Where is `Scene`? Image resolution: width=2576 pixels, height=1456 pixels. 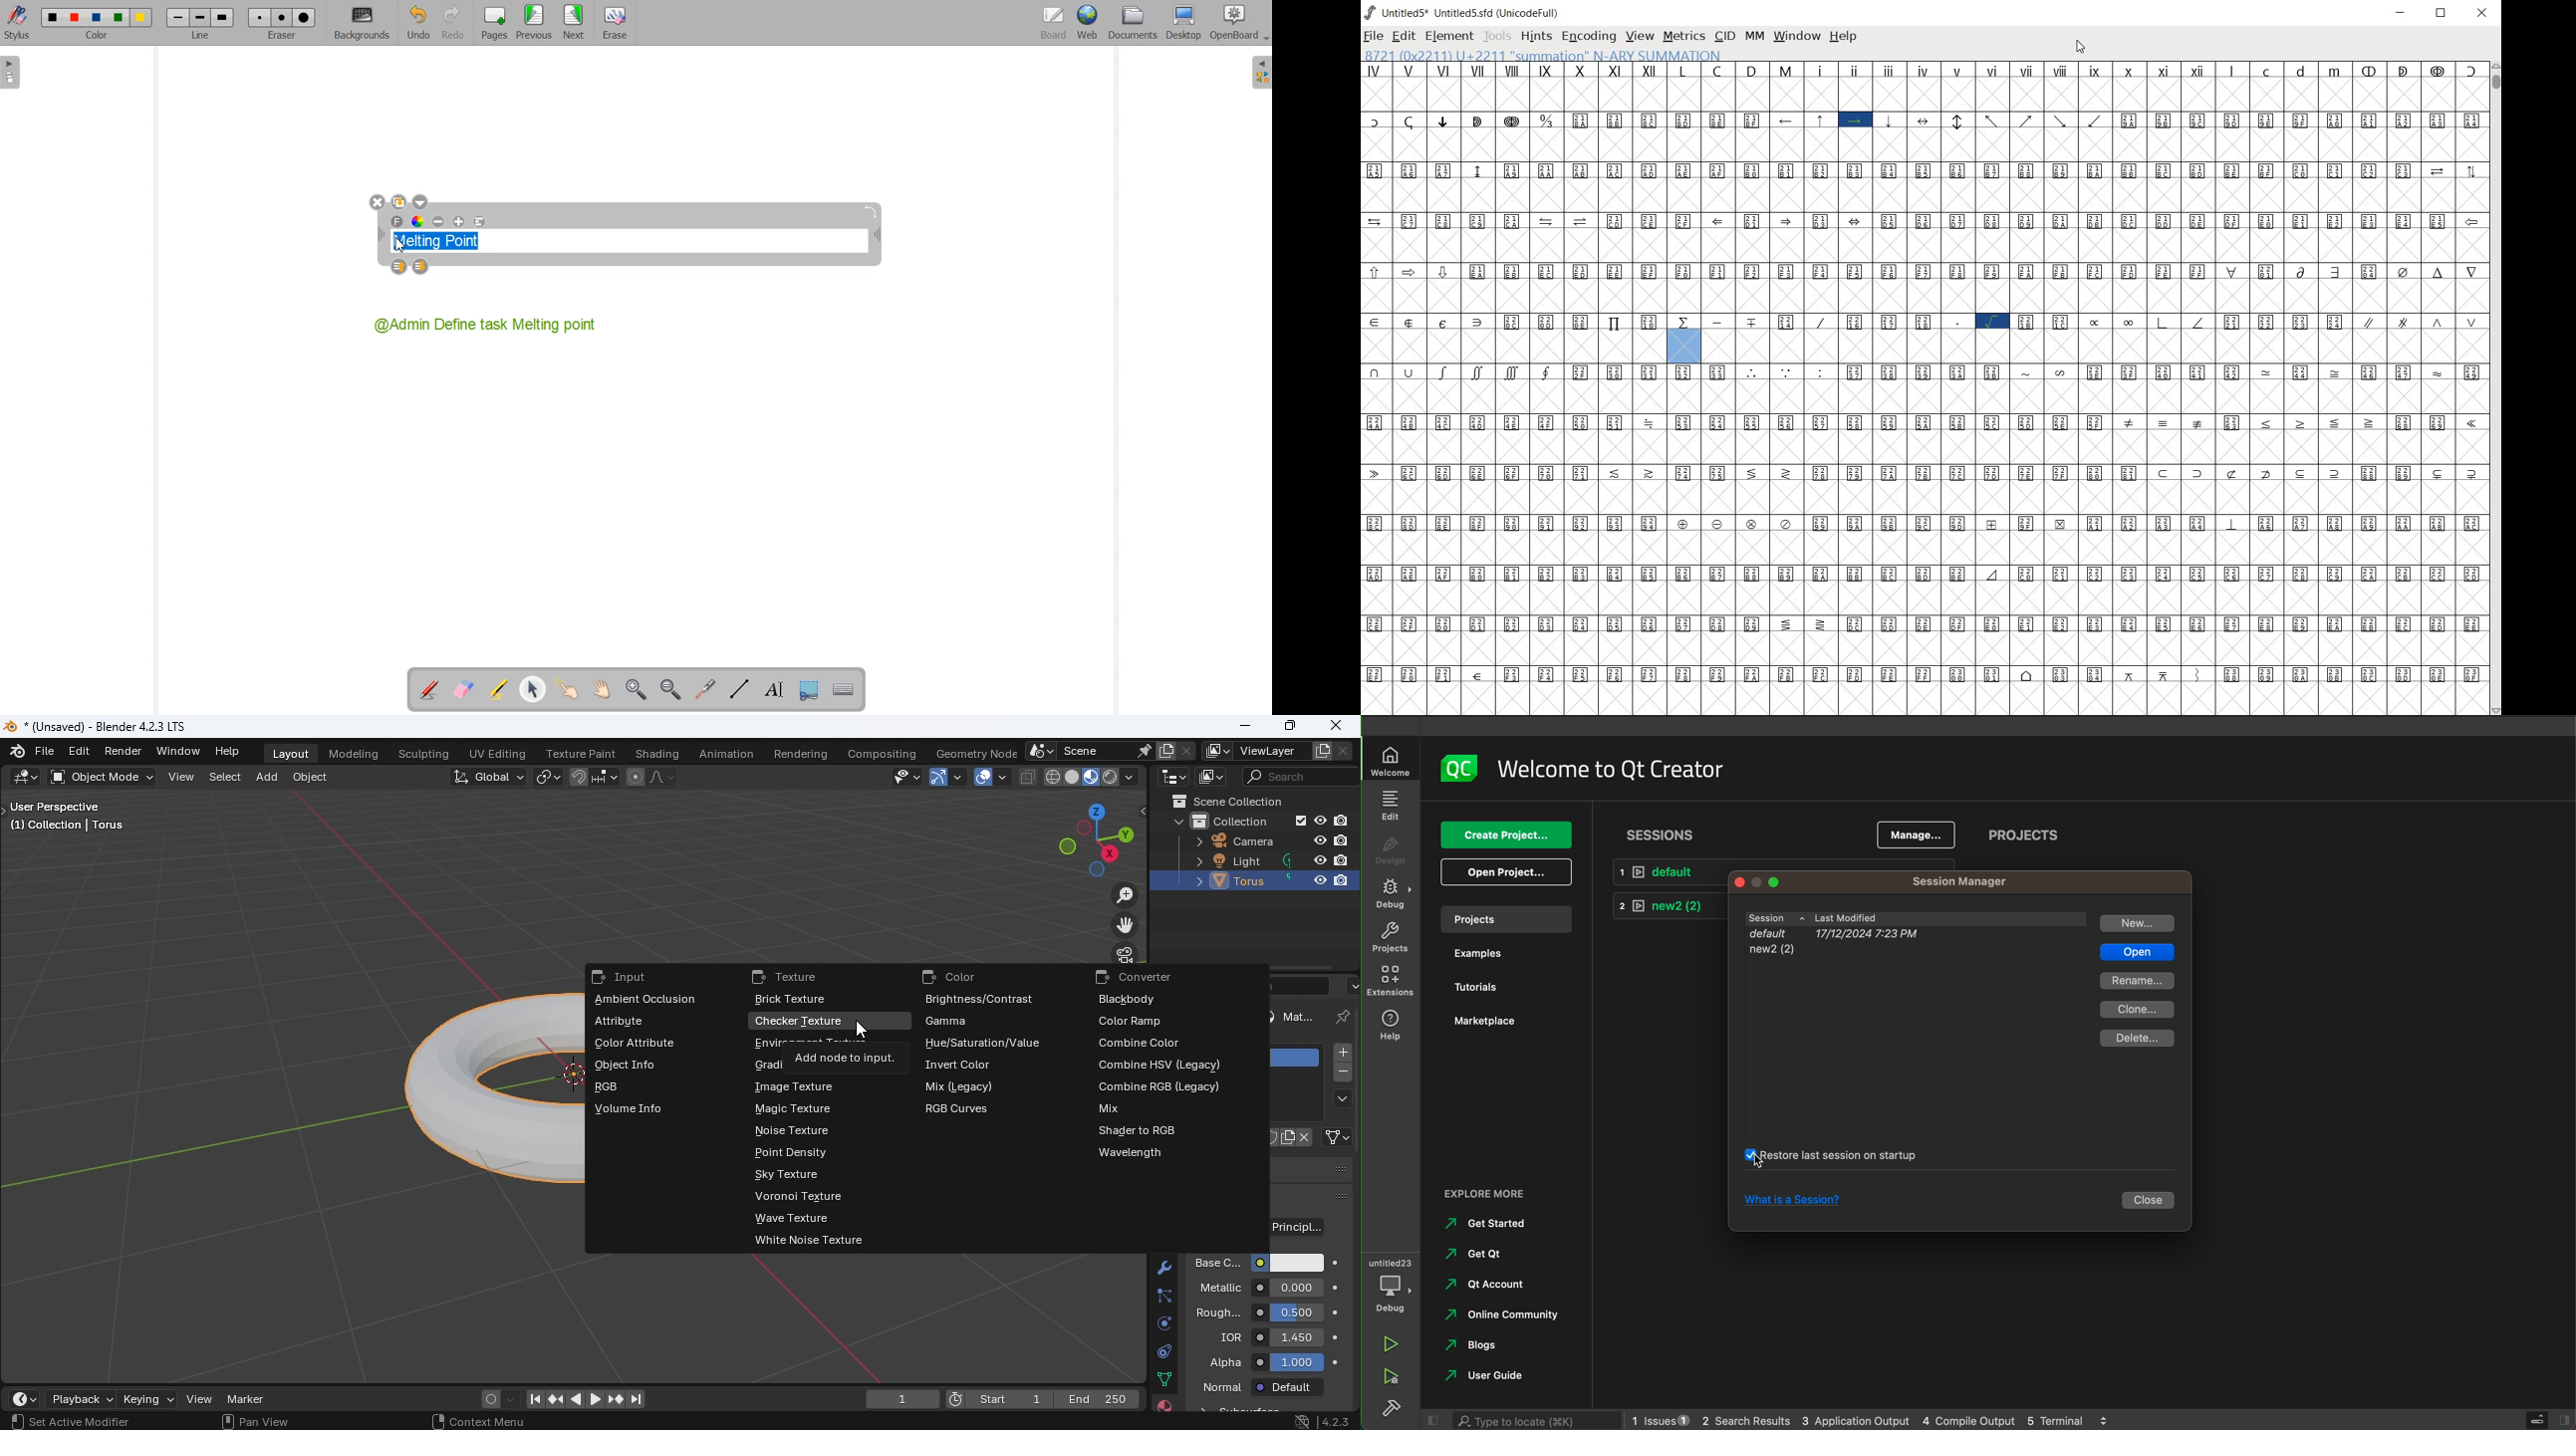 Scene is located at coordinates (1089, 749).